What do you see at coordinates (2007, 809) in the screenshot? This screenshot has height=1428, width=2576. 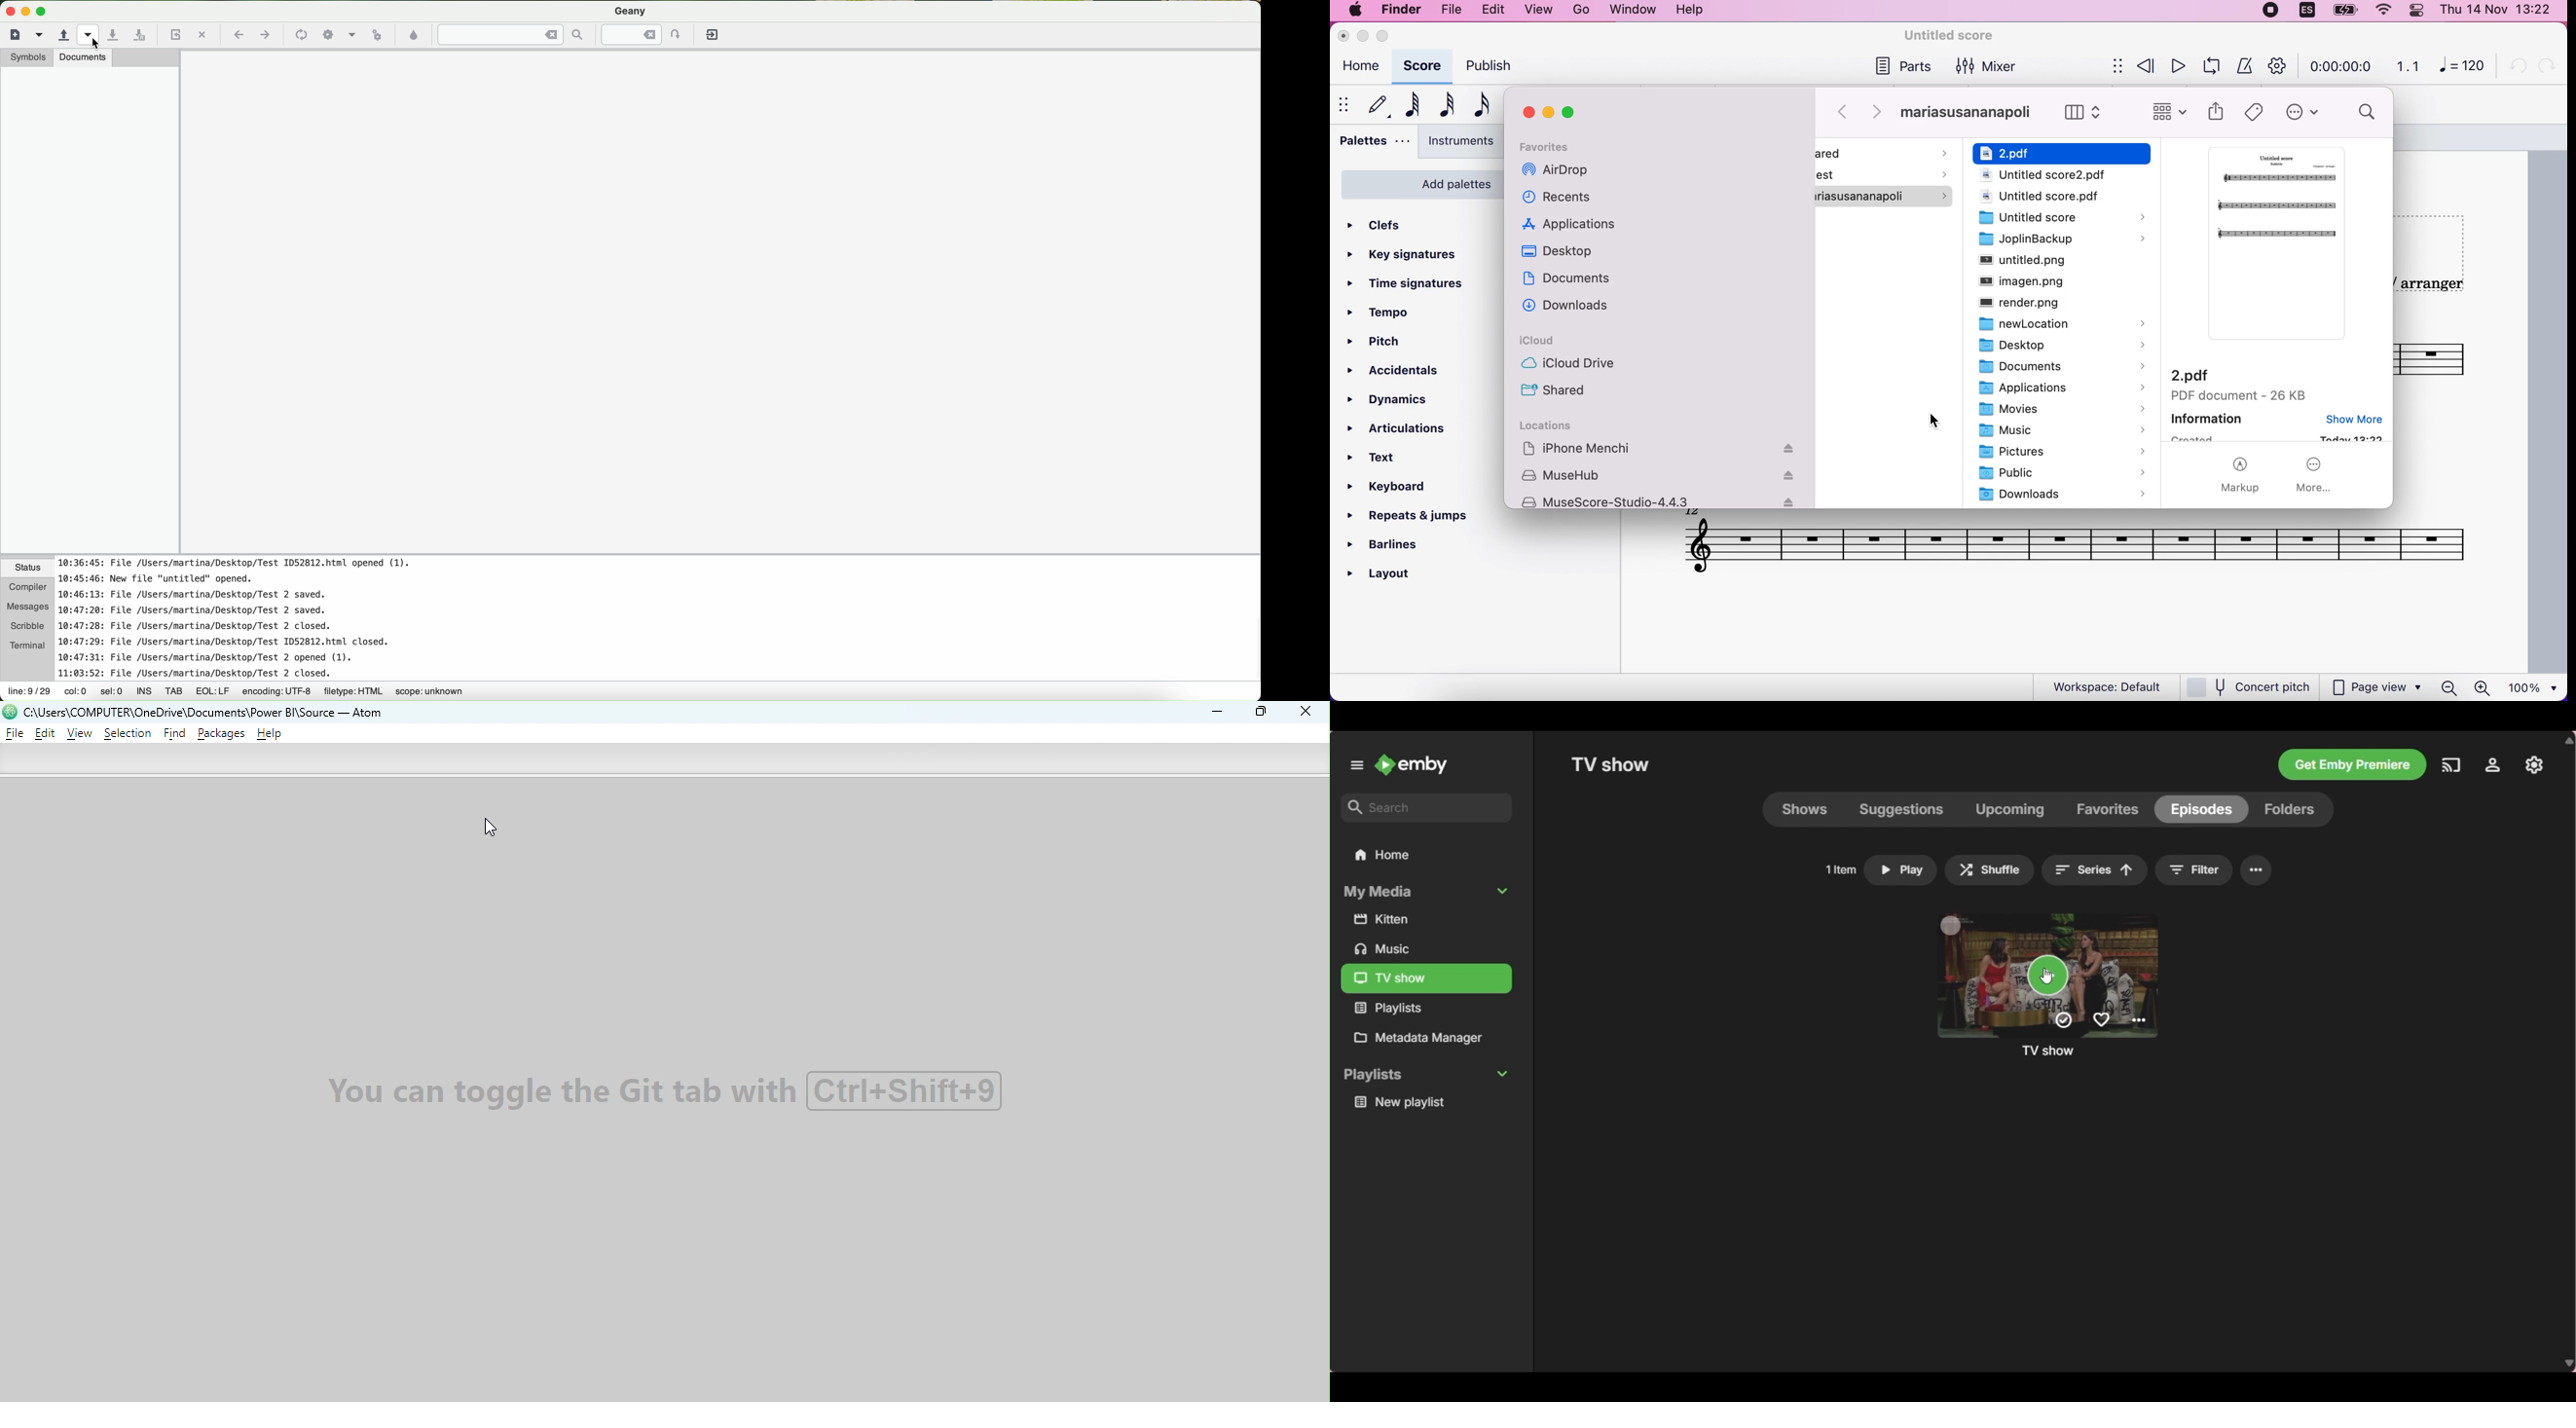 I see `Upcoming` at bounding box center [2007, 809].